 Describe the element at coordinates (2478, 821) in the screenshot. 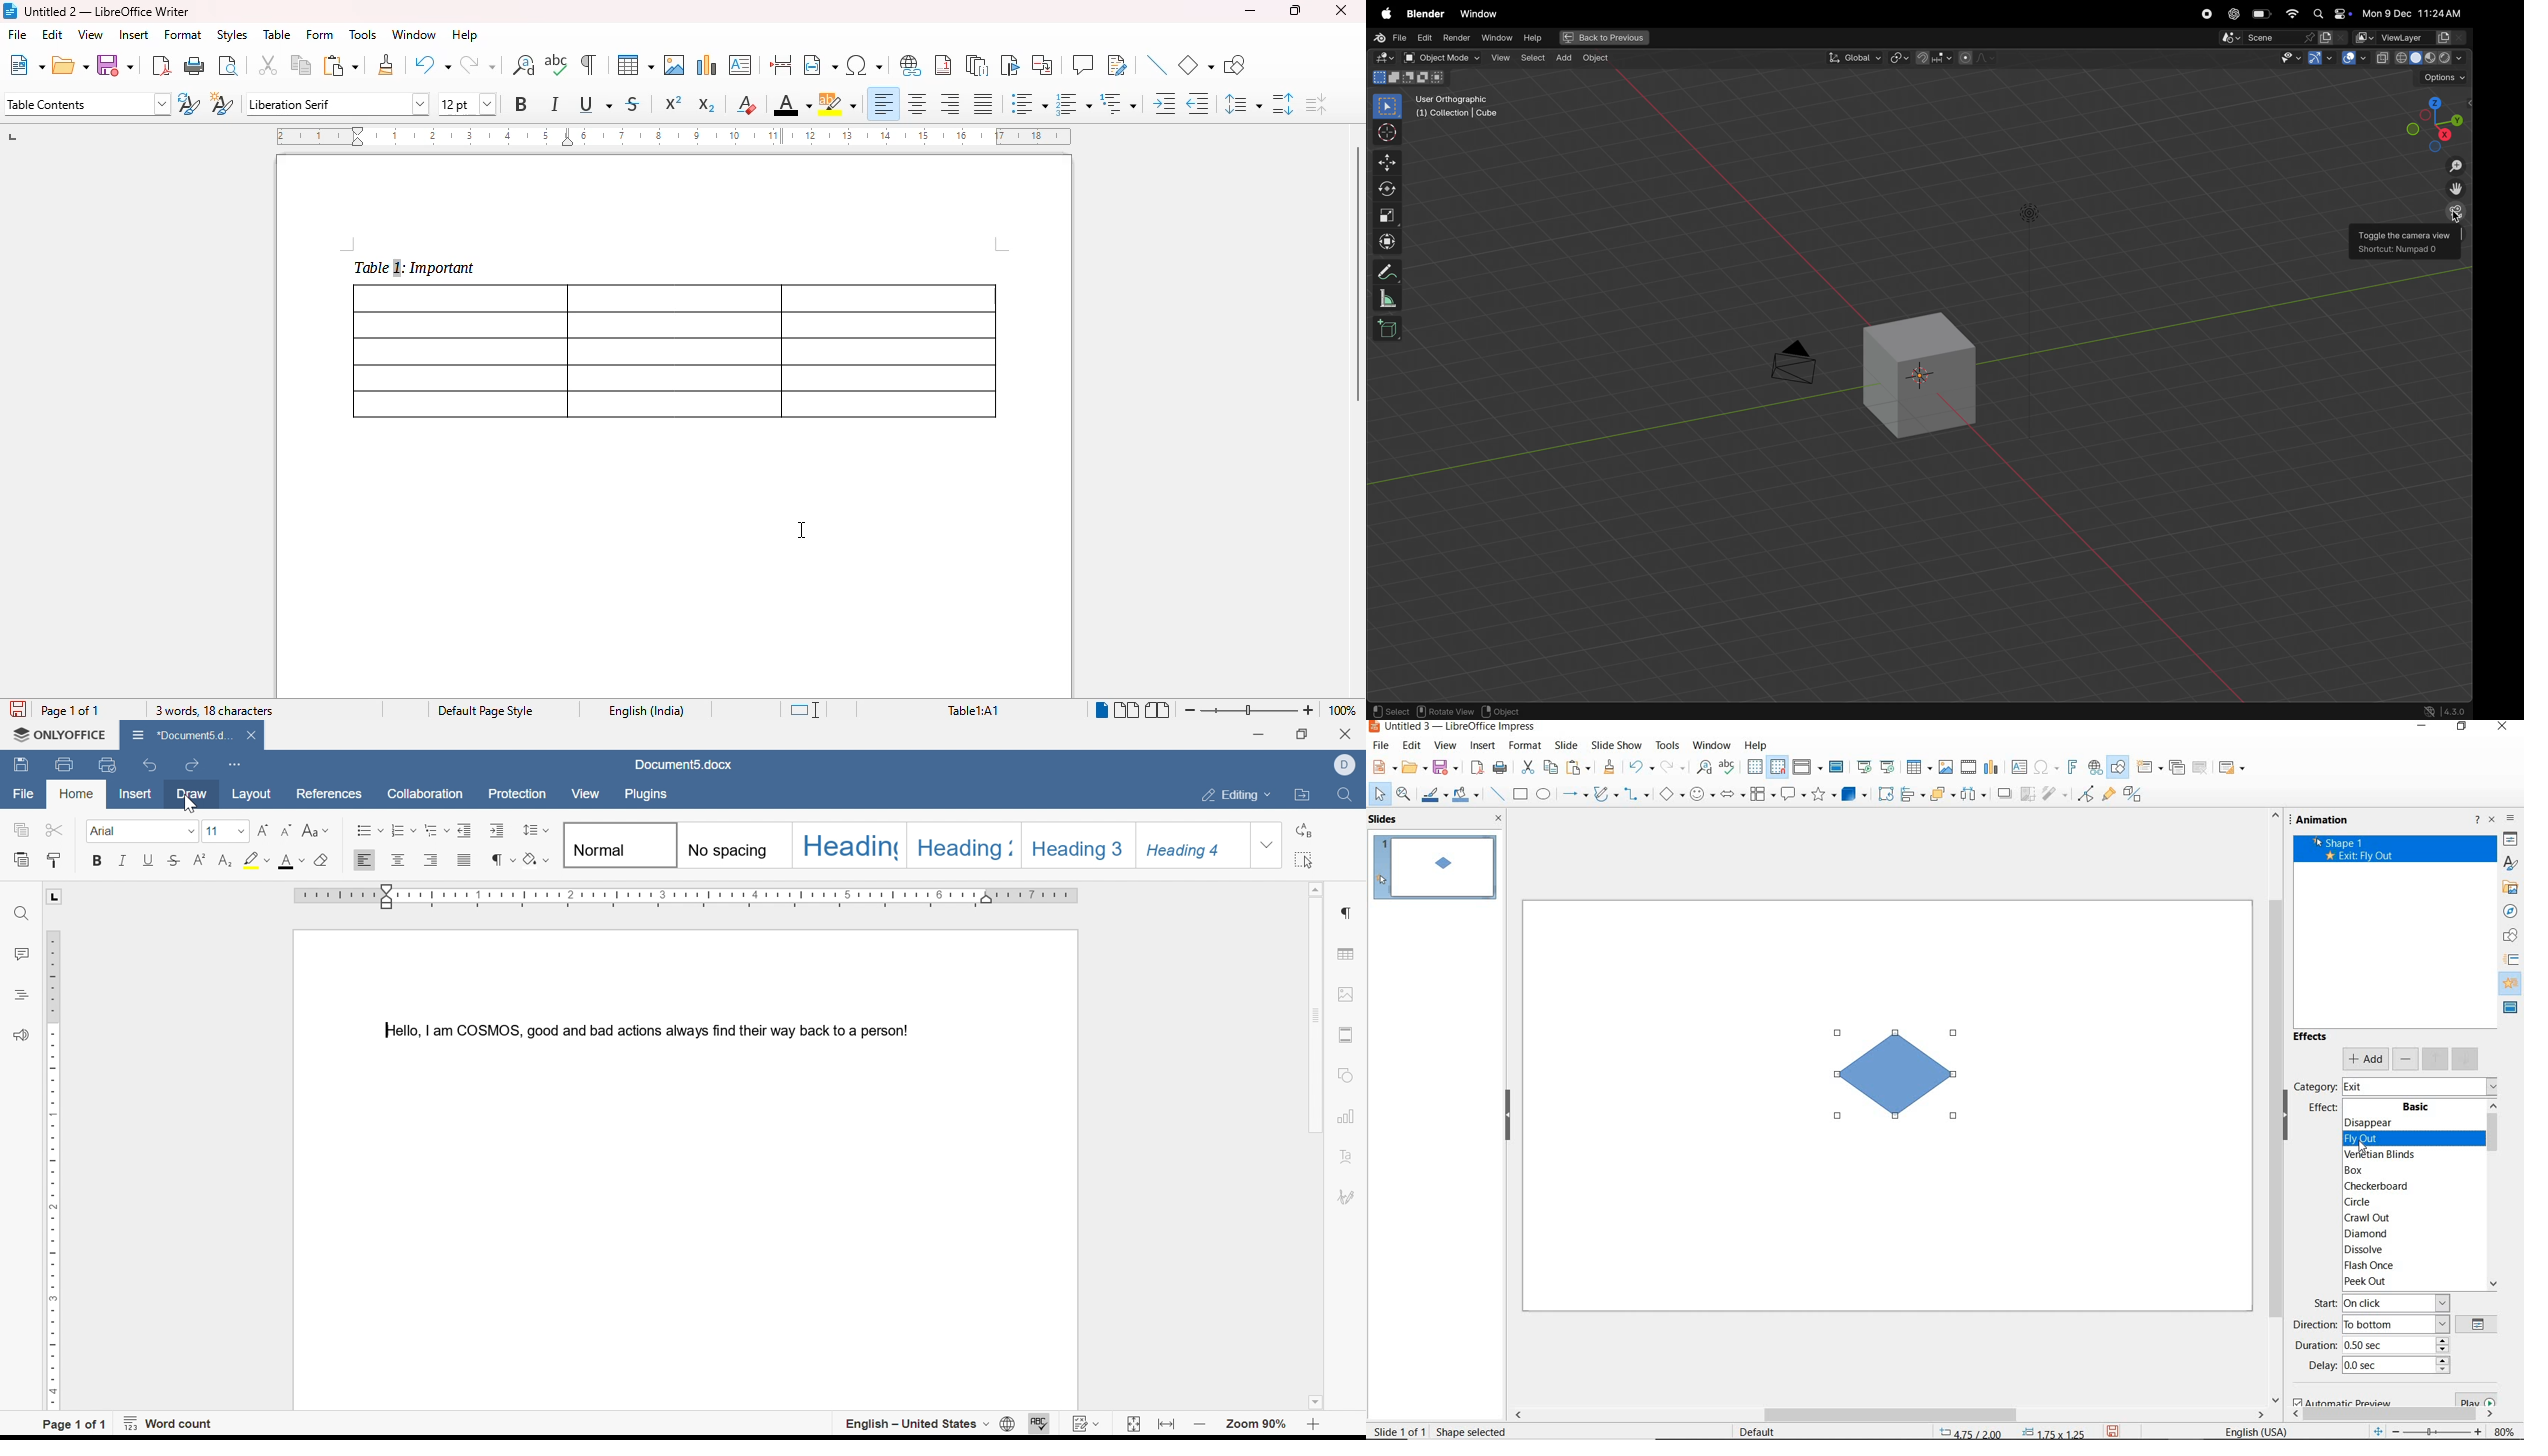

I see `help about this sidebar` at that location.